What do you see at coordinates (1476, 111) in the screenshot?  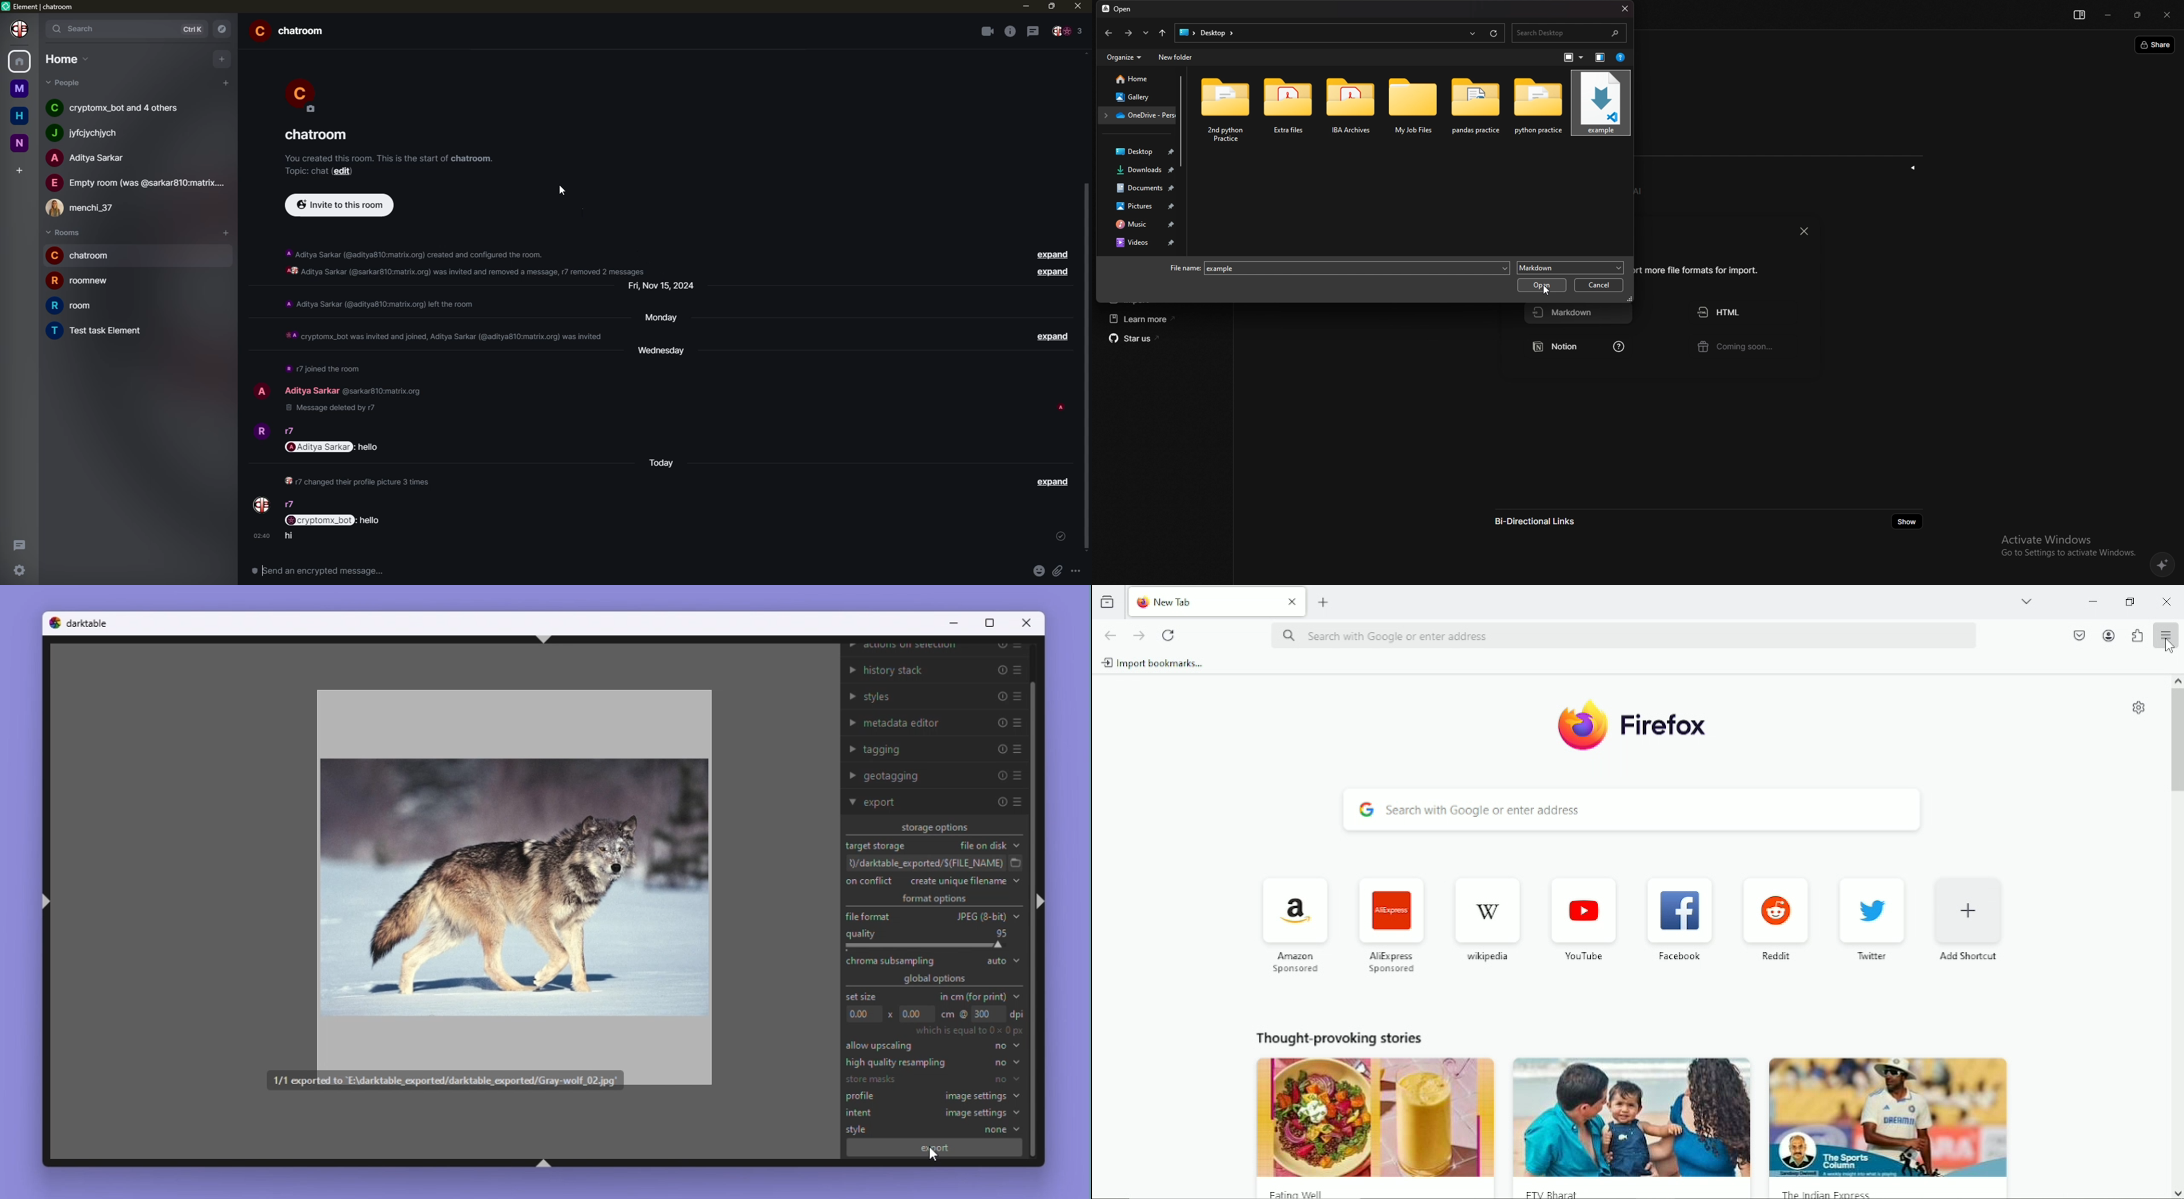 I see `folder` at bounding box center [1476, 111].